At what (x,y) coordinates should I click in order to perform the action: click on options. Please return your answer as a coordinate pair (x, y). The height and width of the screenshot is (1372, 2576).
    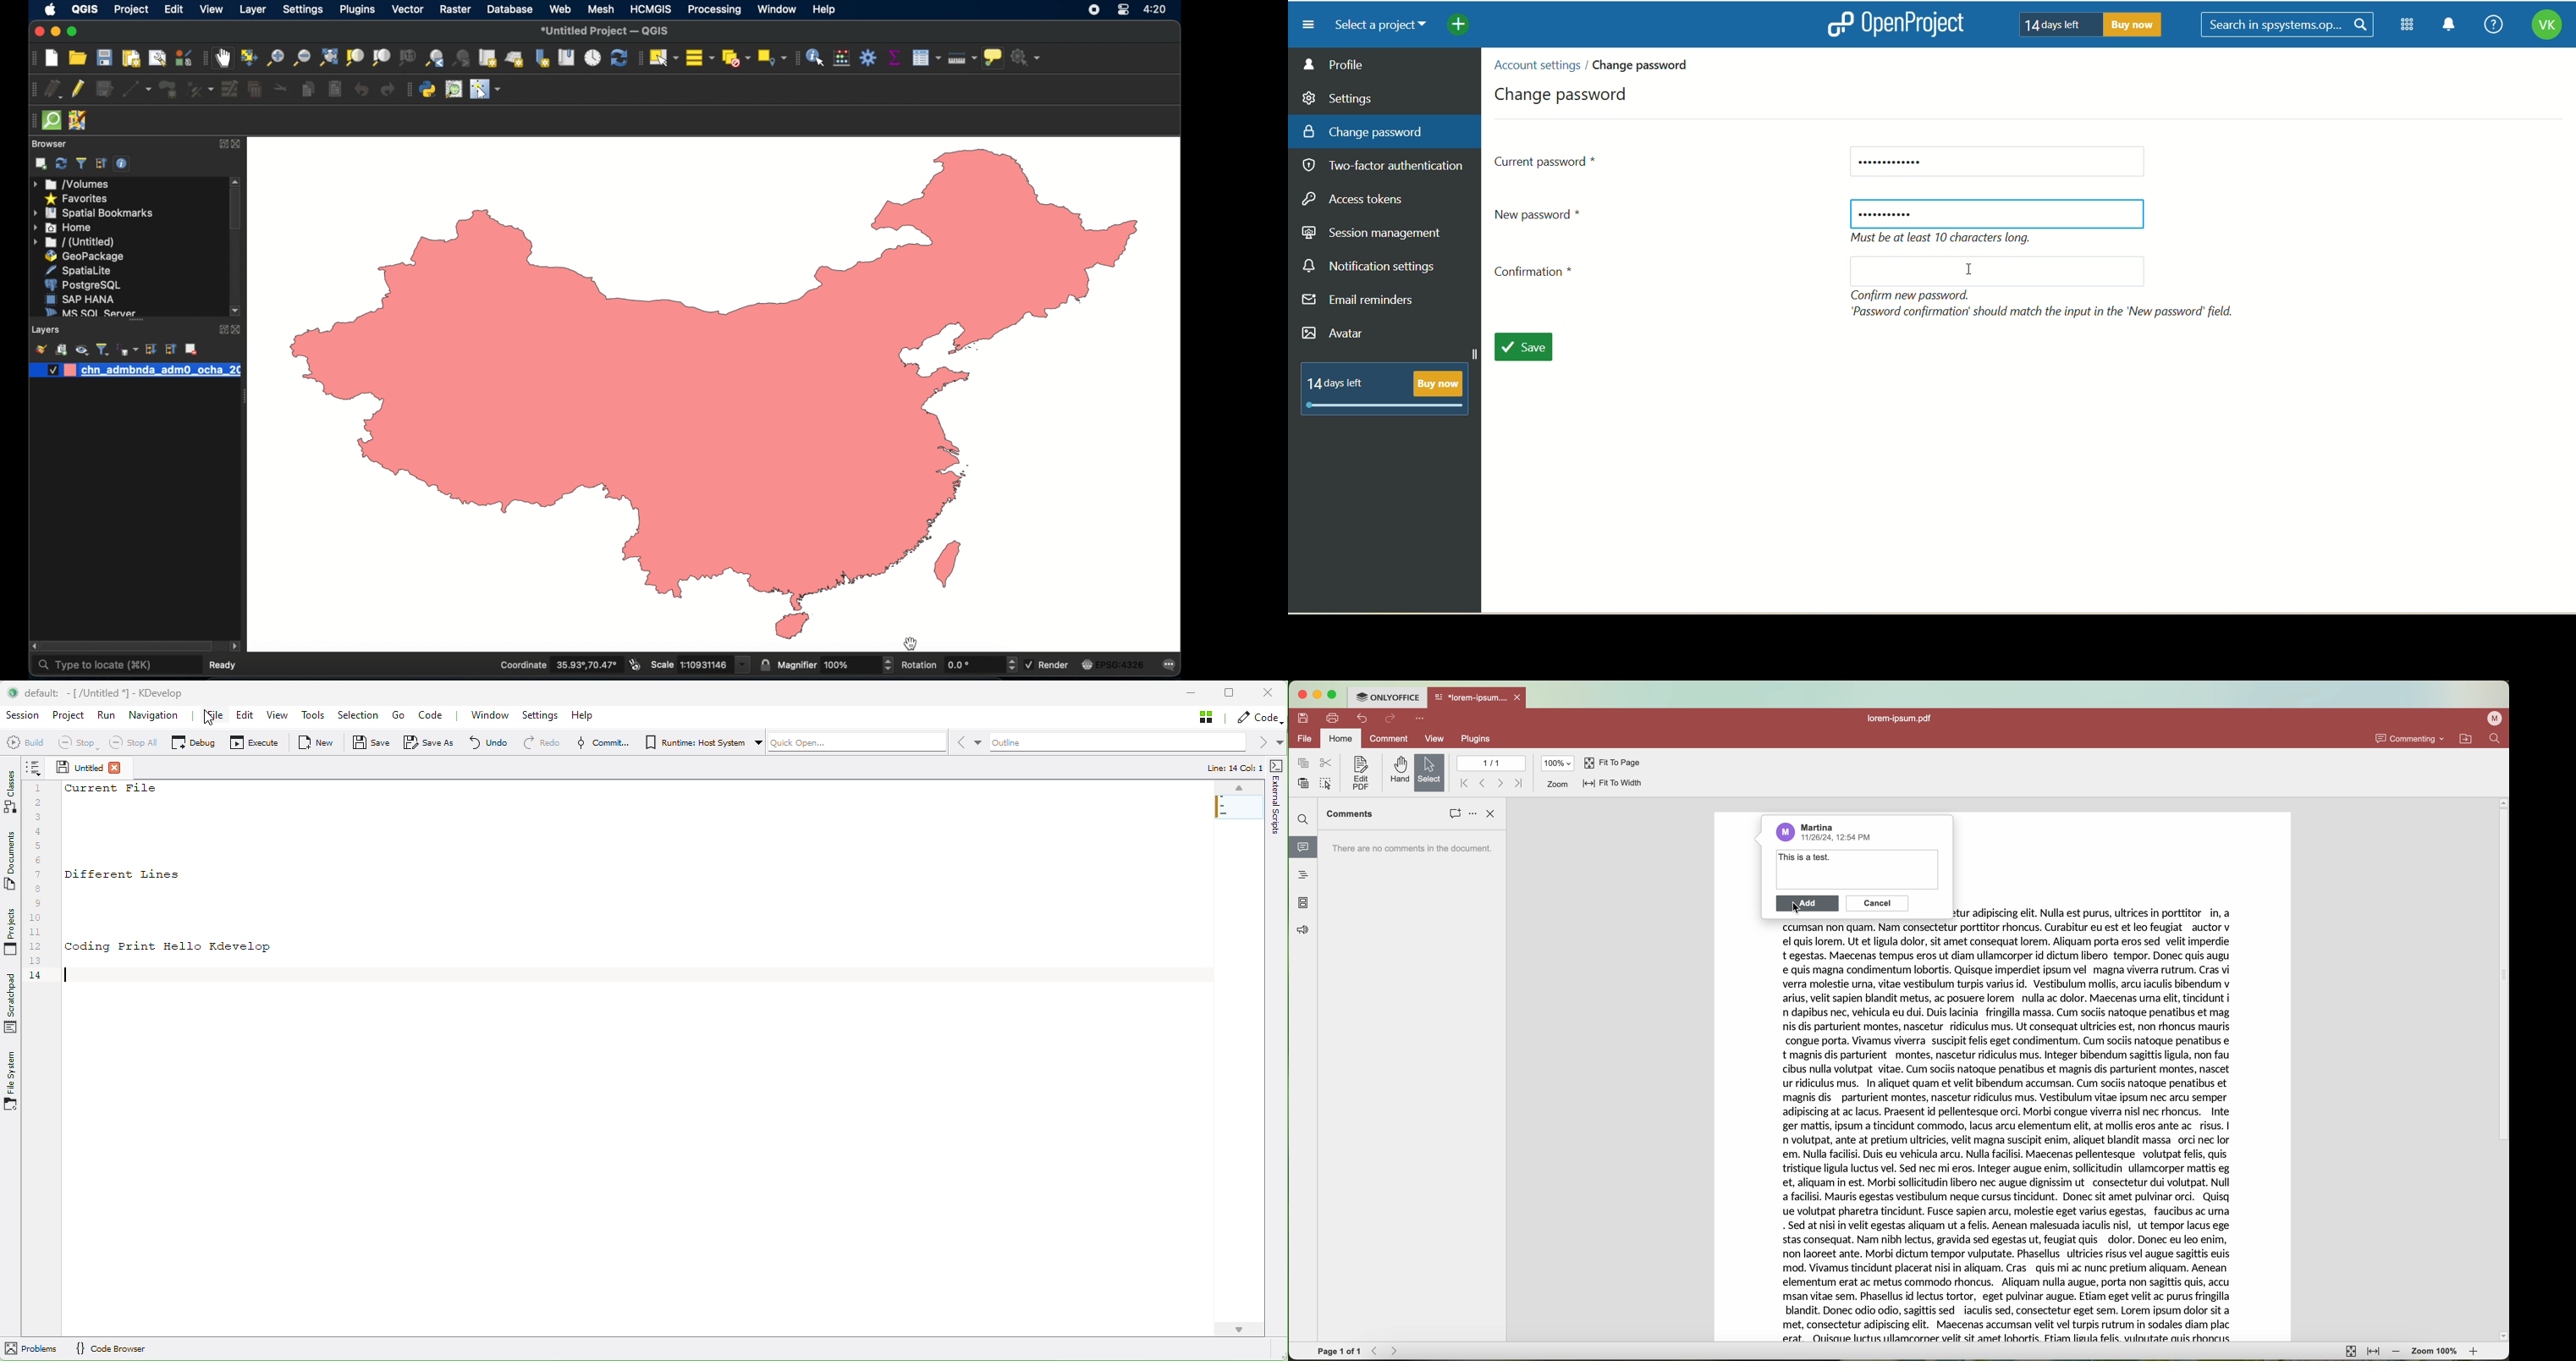
    Looking at the image, I should click on (1473, 815).